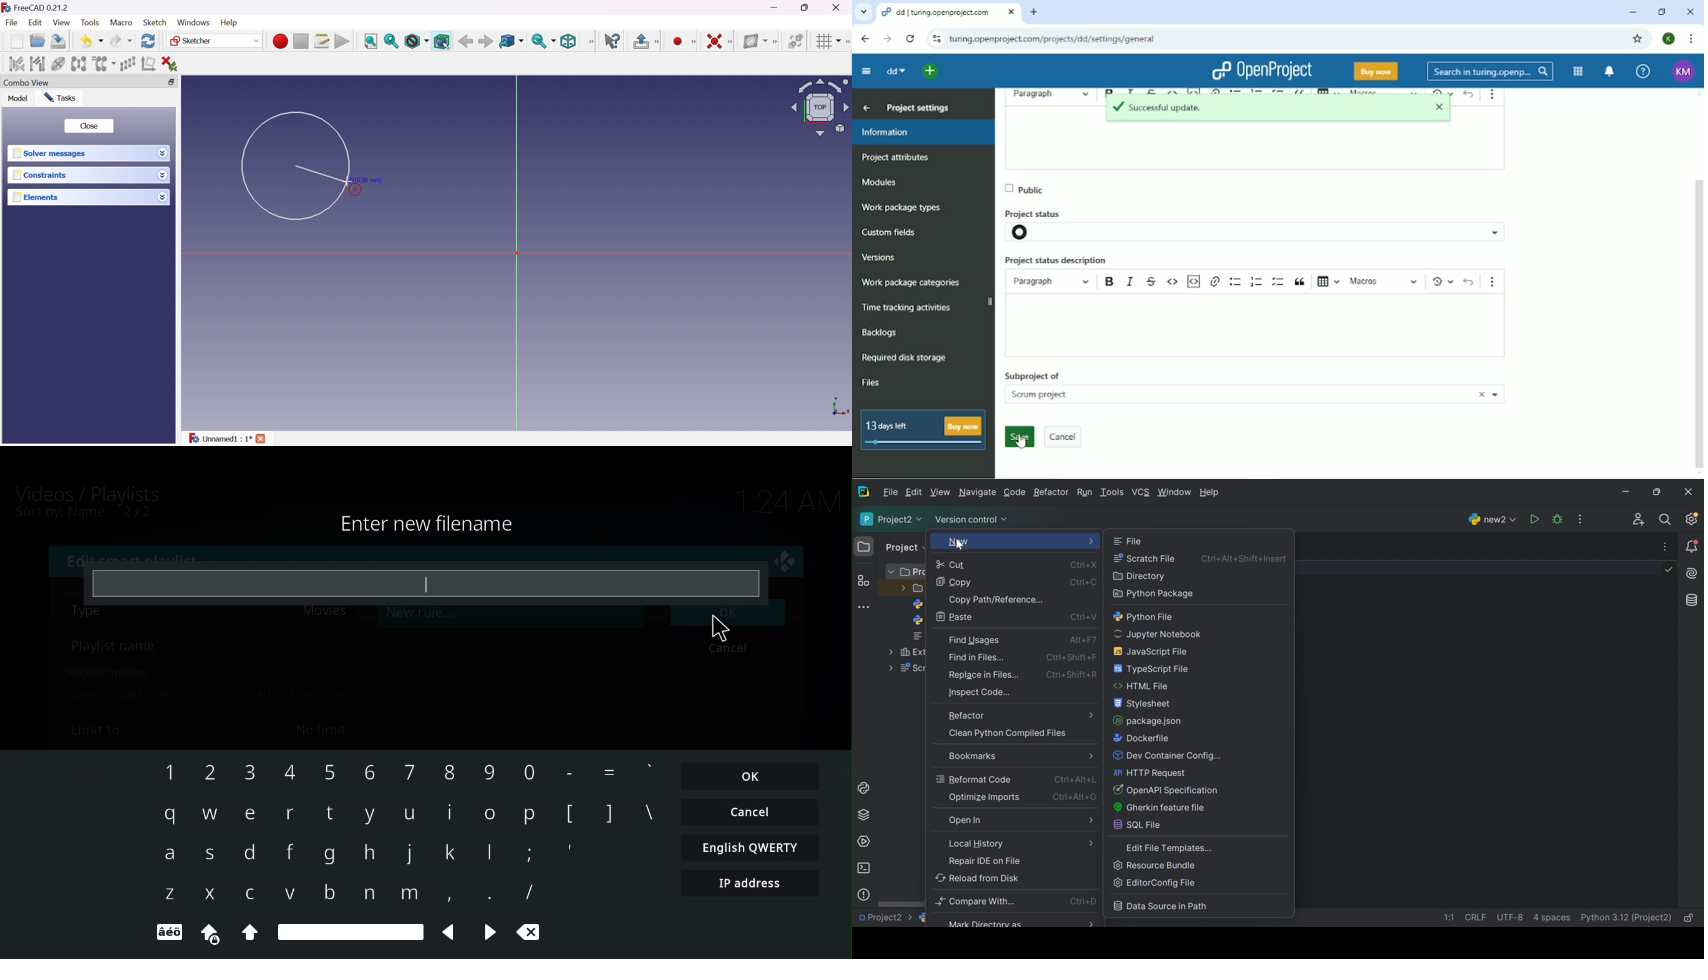 This screenshot has height=980, width=1708. What do you see at coordinates (142, 558) in the screenshot?
I see `edit smart playlist` at bounding box center [142, 558].